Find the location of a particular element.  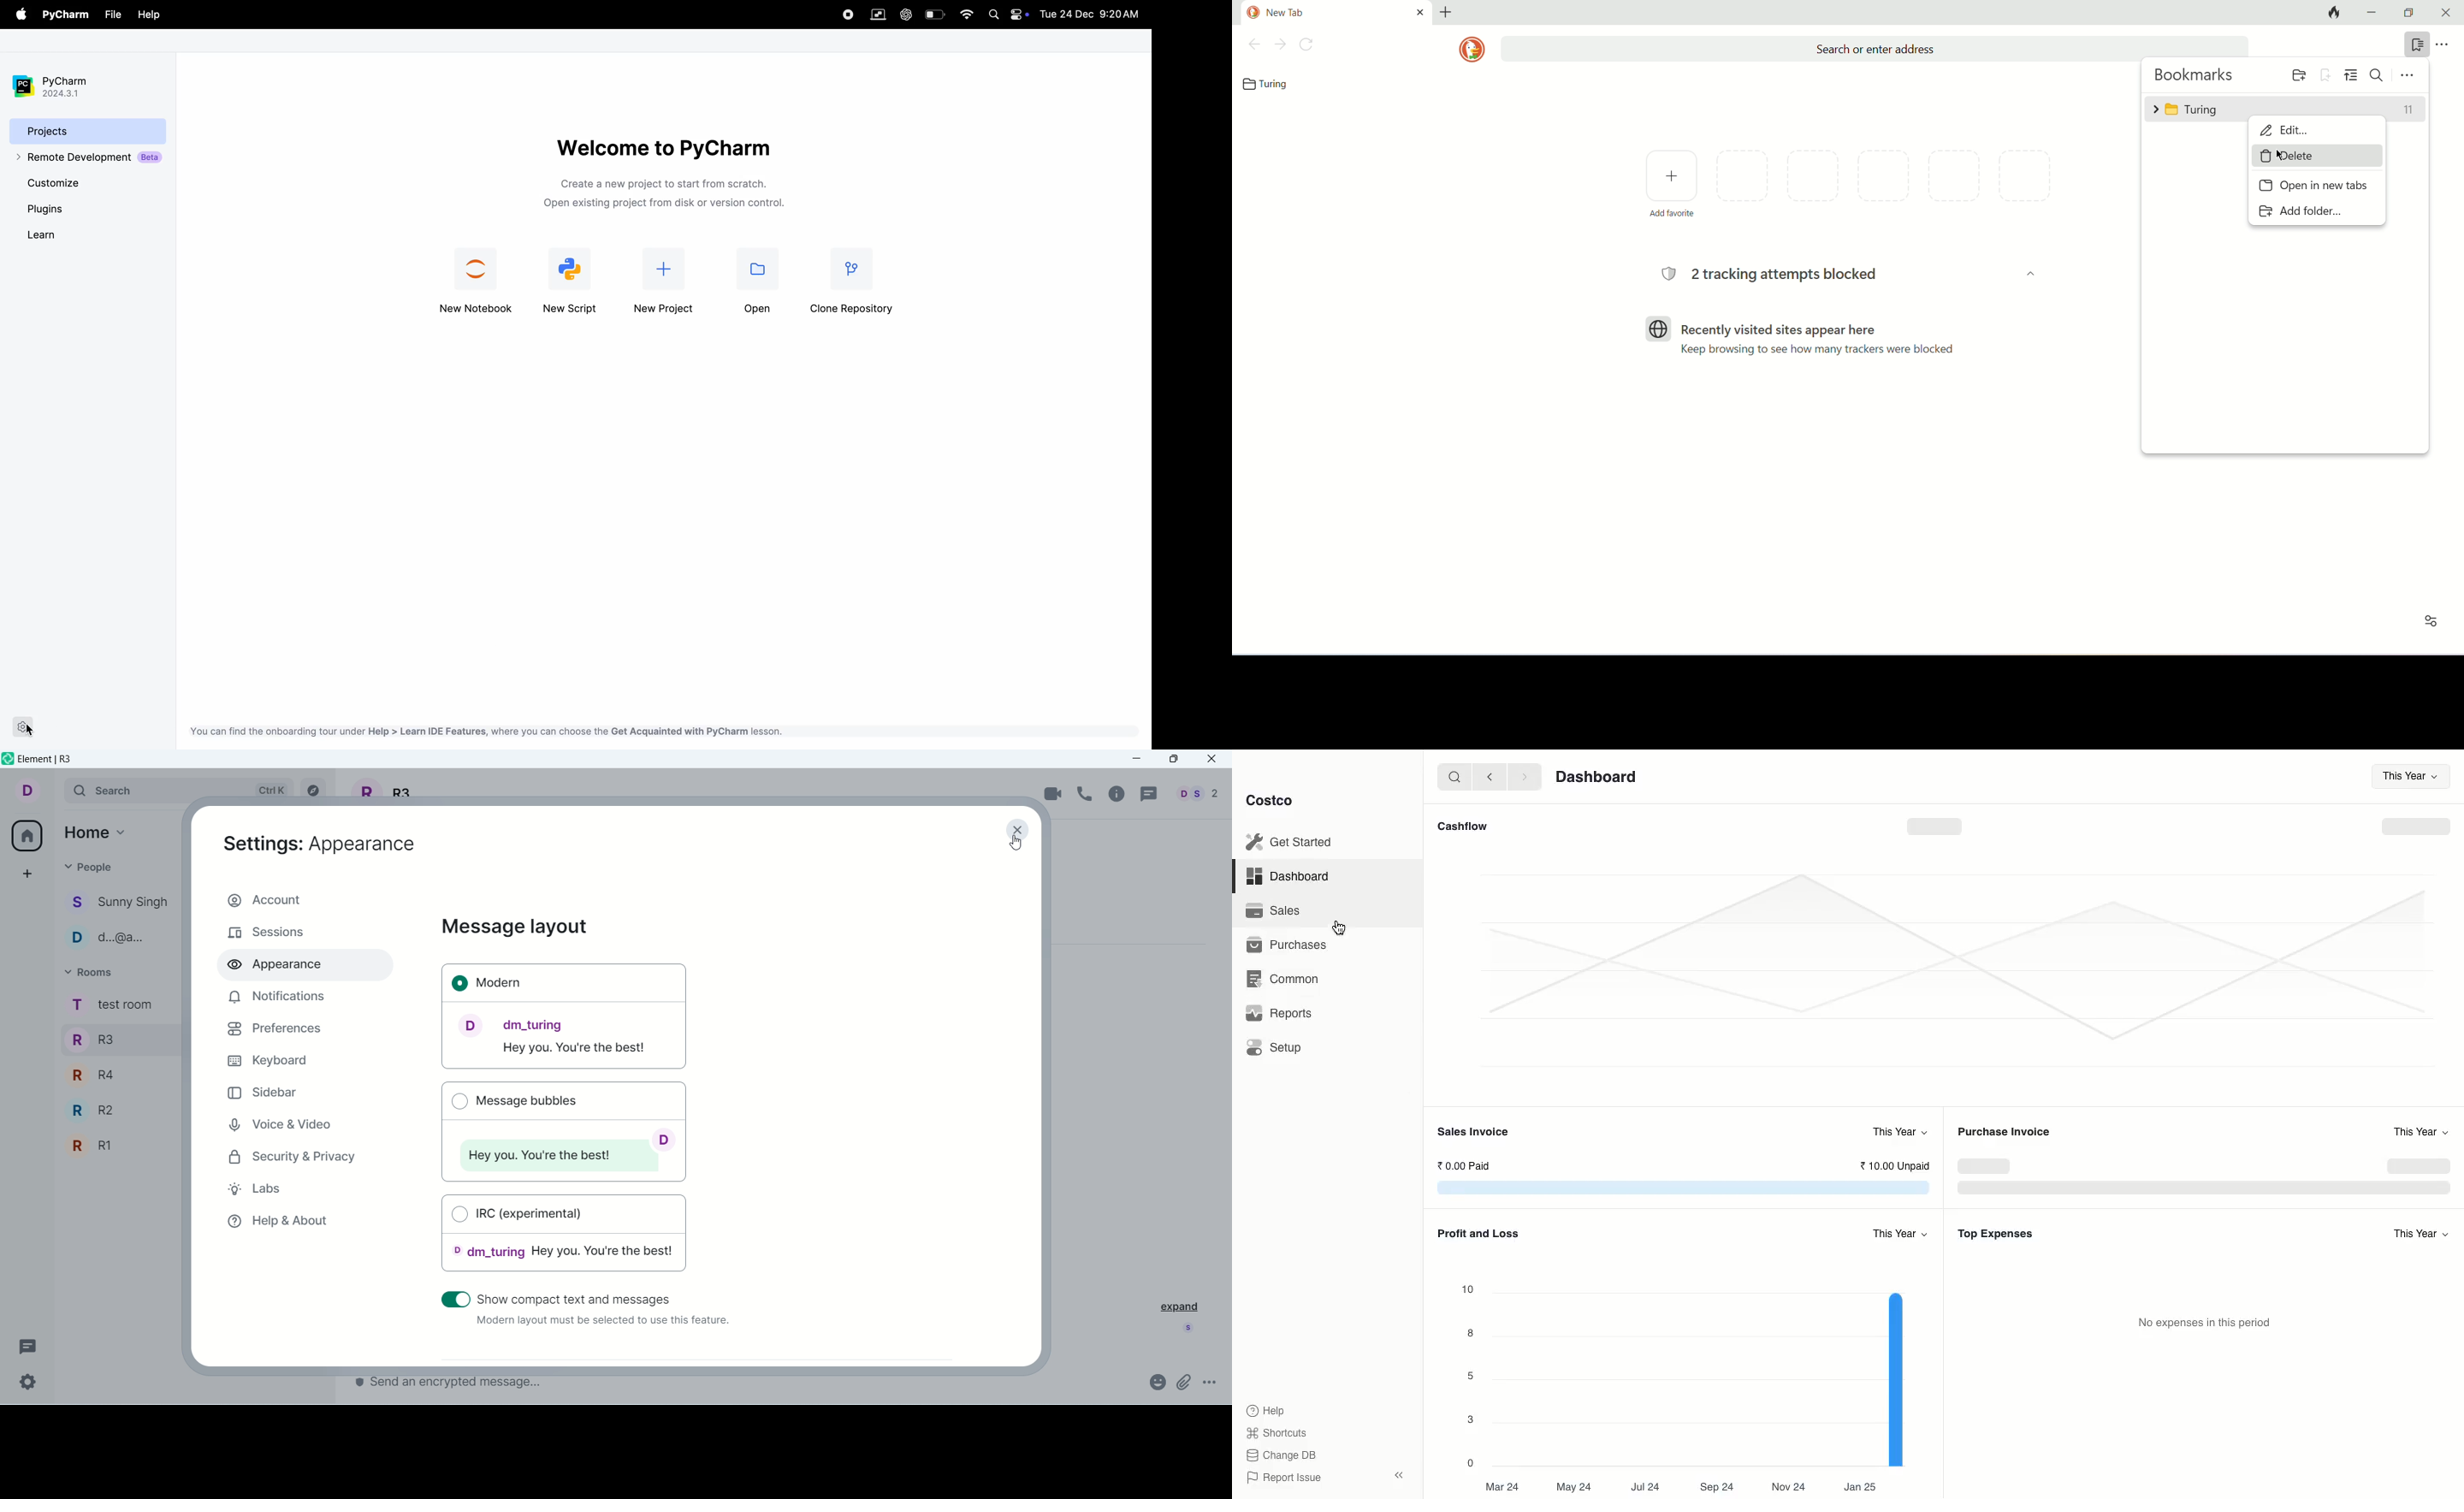

Dashboard is located at coordinates (1292, 874).